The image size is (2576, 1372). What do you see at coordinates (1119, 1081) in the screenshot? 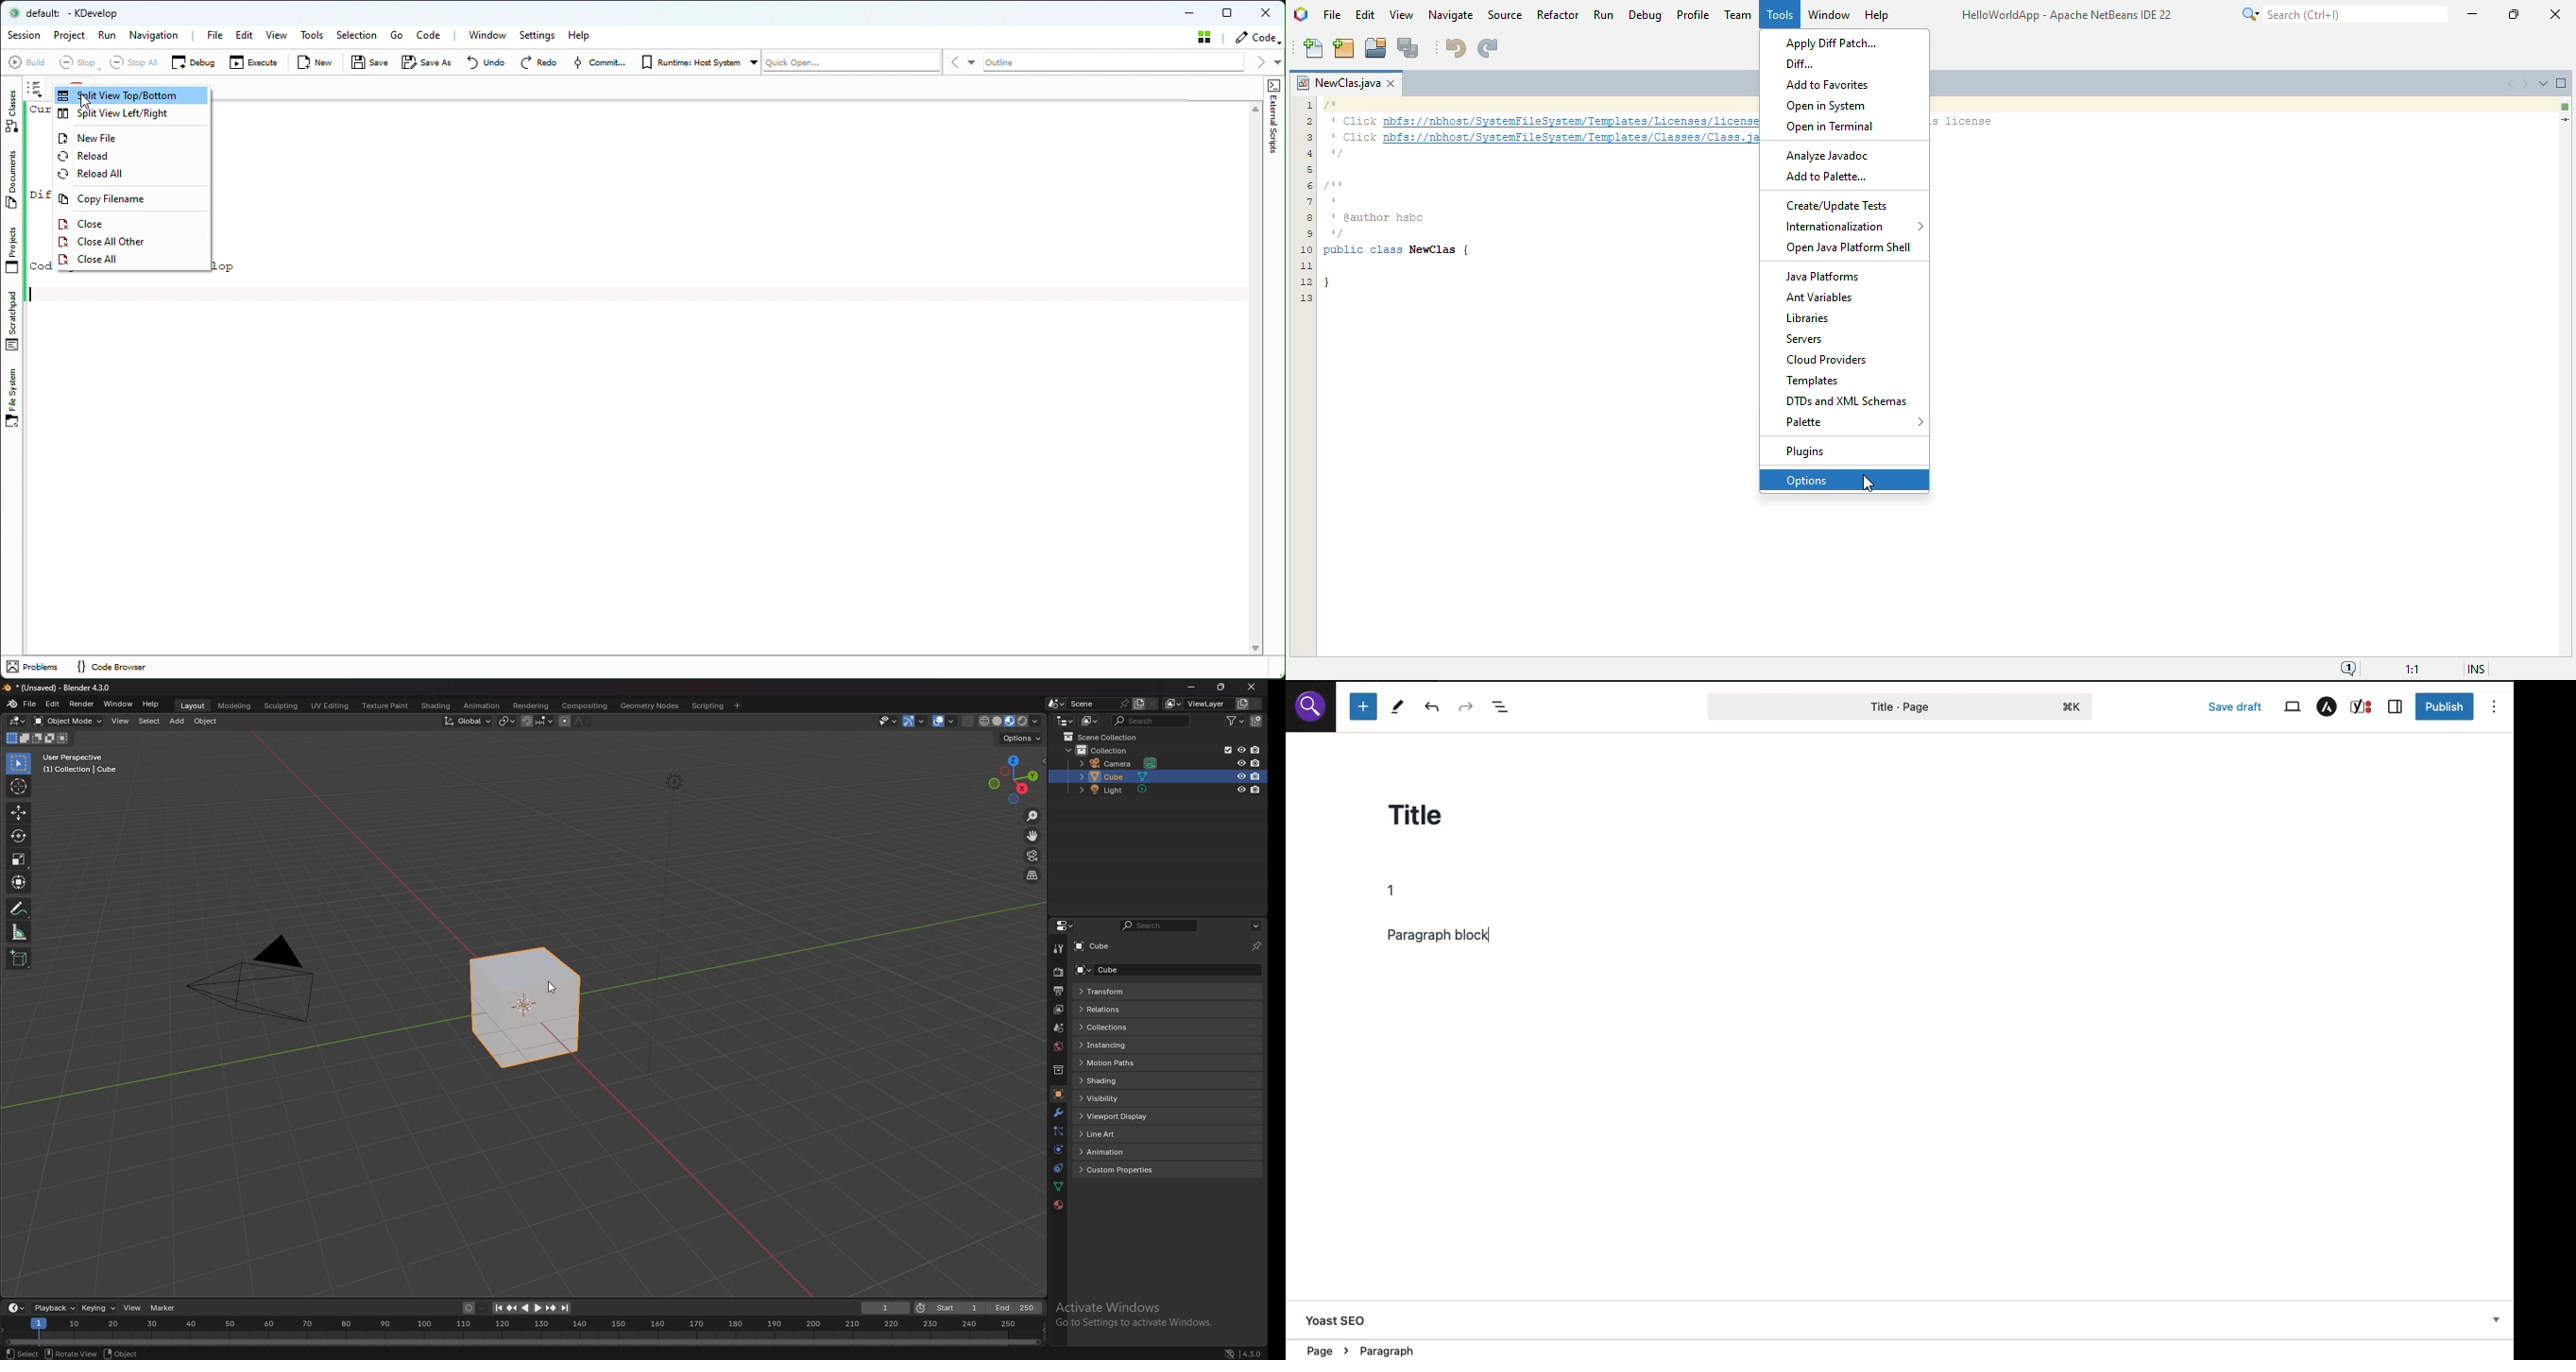
I see `shading` at bounding box center [1119, 1081].